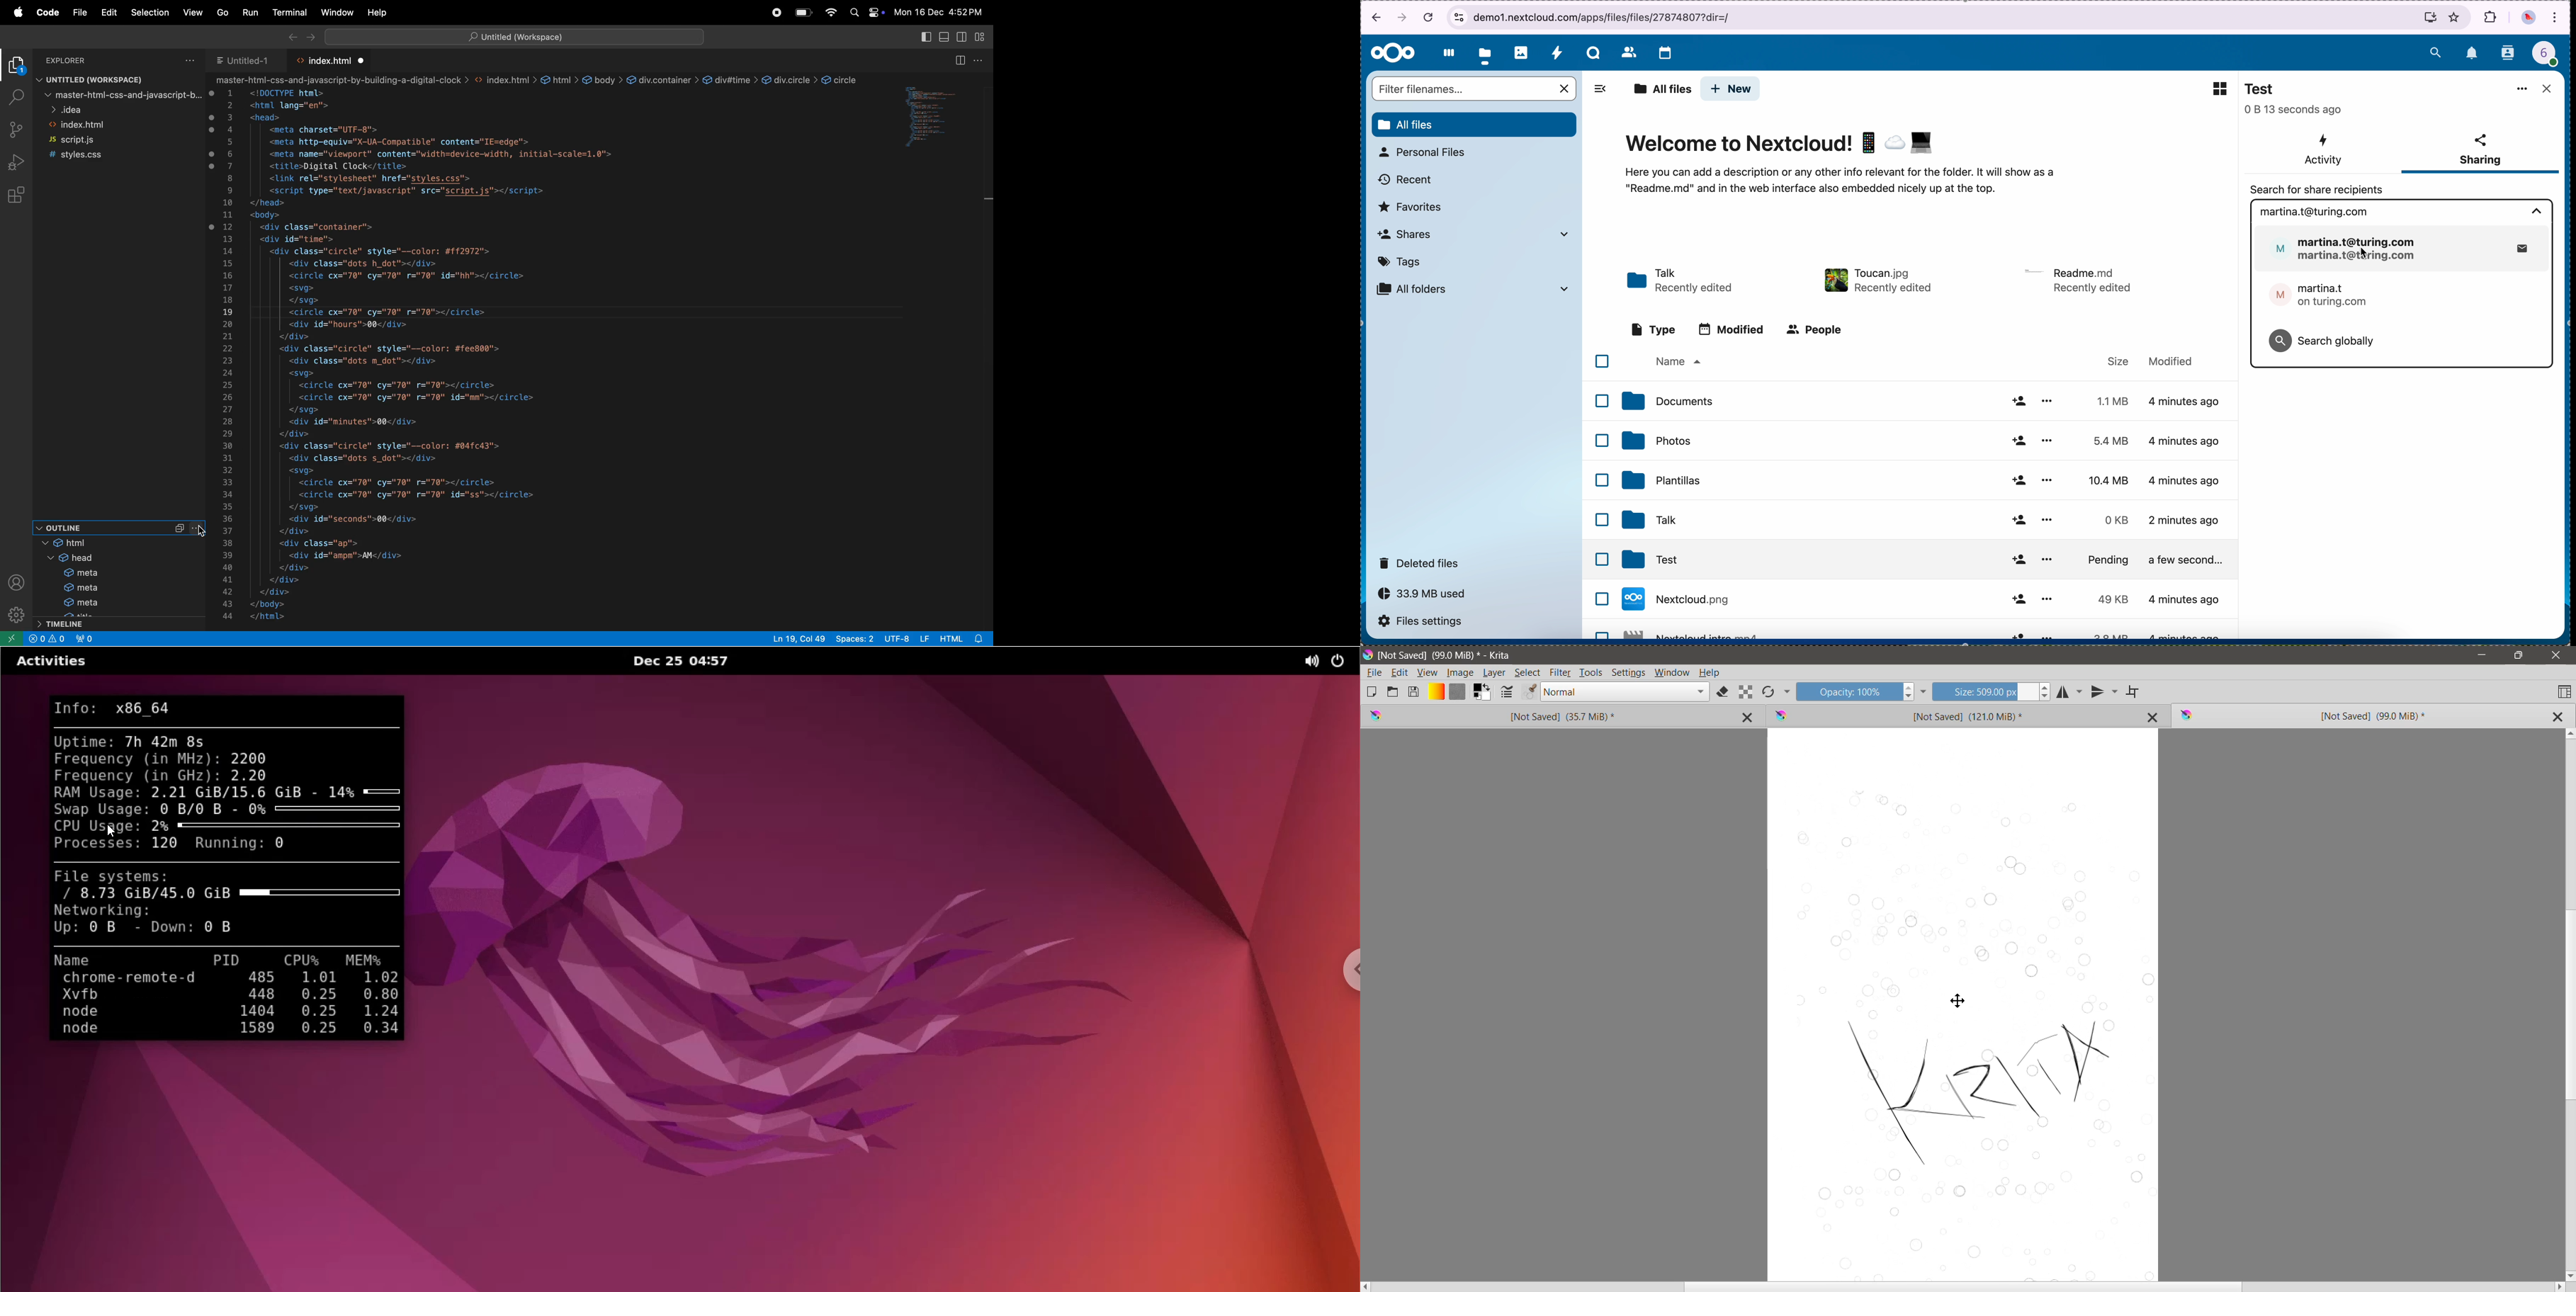  I want to click on cursor, so click(2363, 252).